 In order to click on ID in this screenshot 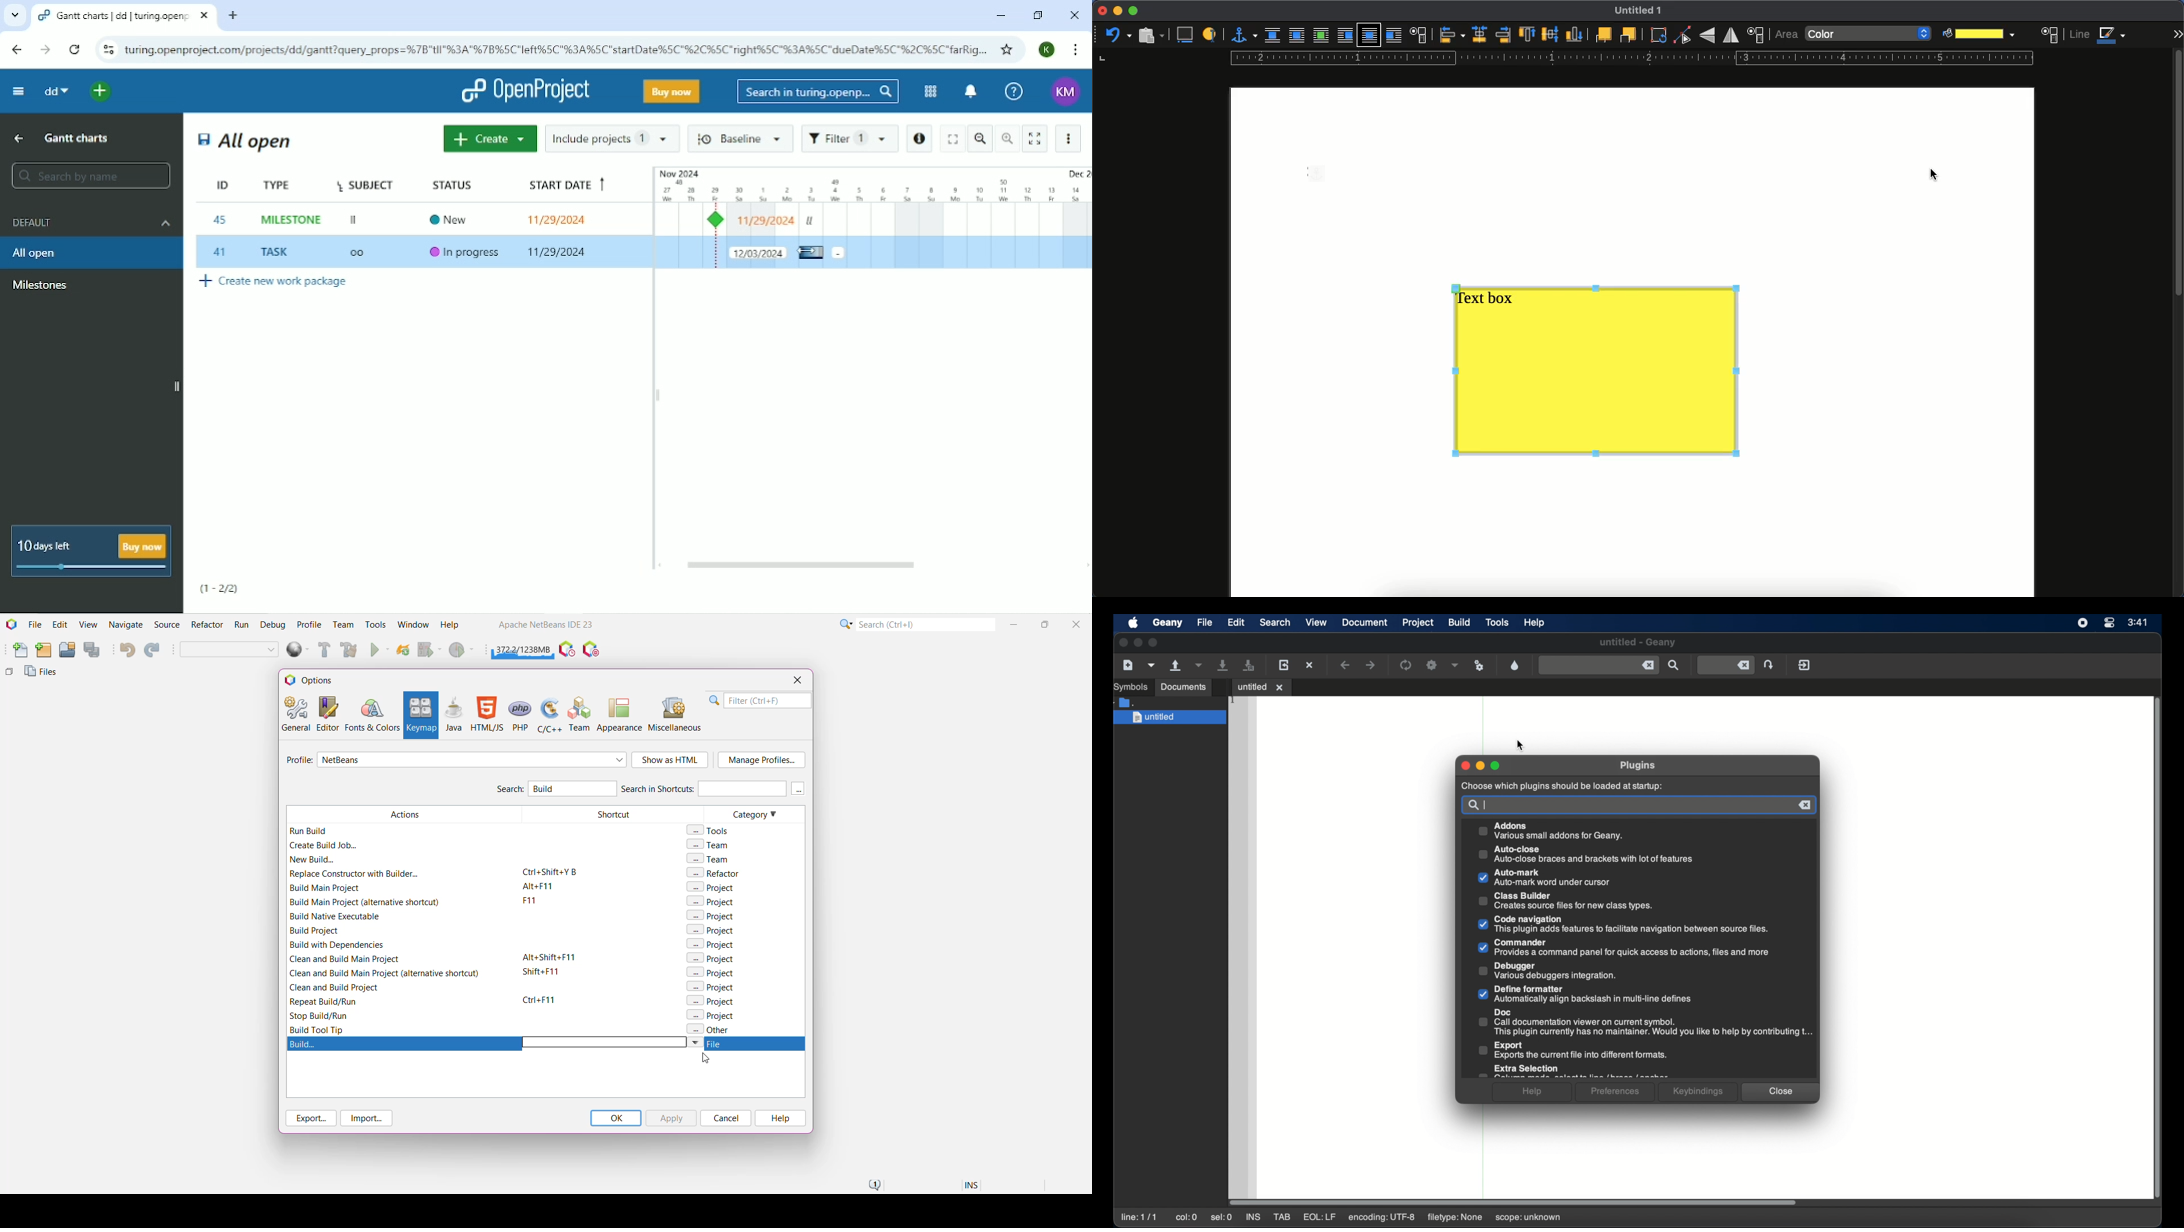, I will do `click(216, 185)`.